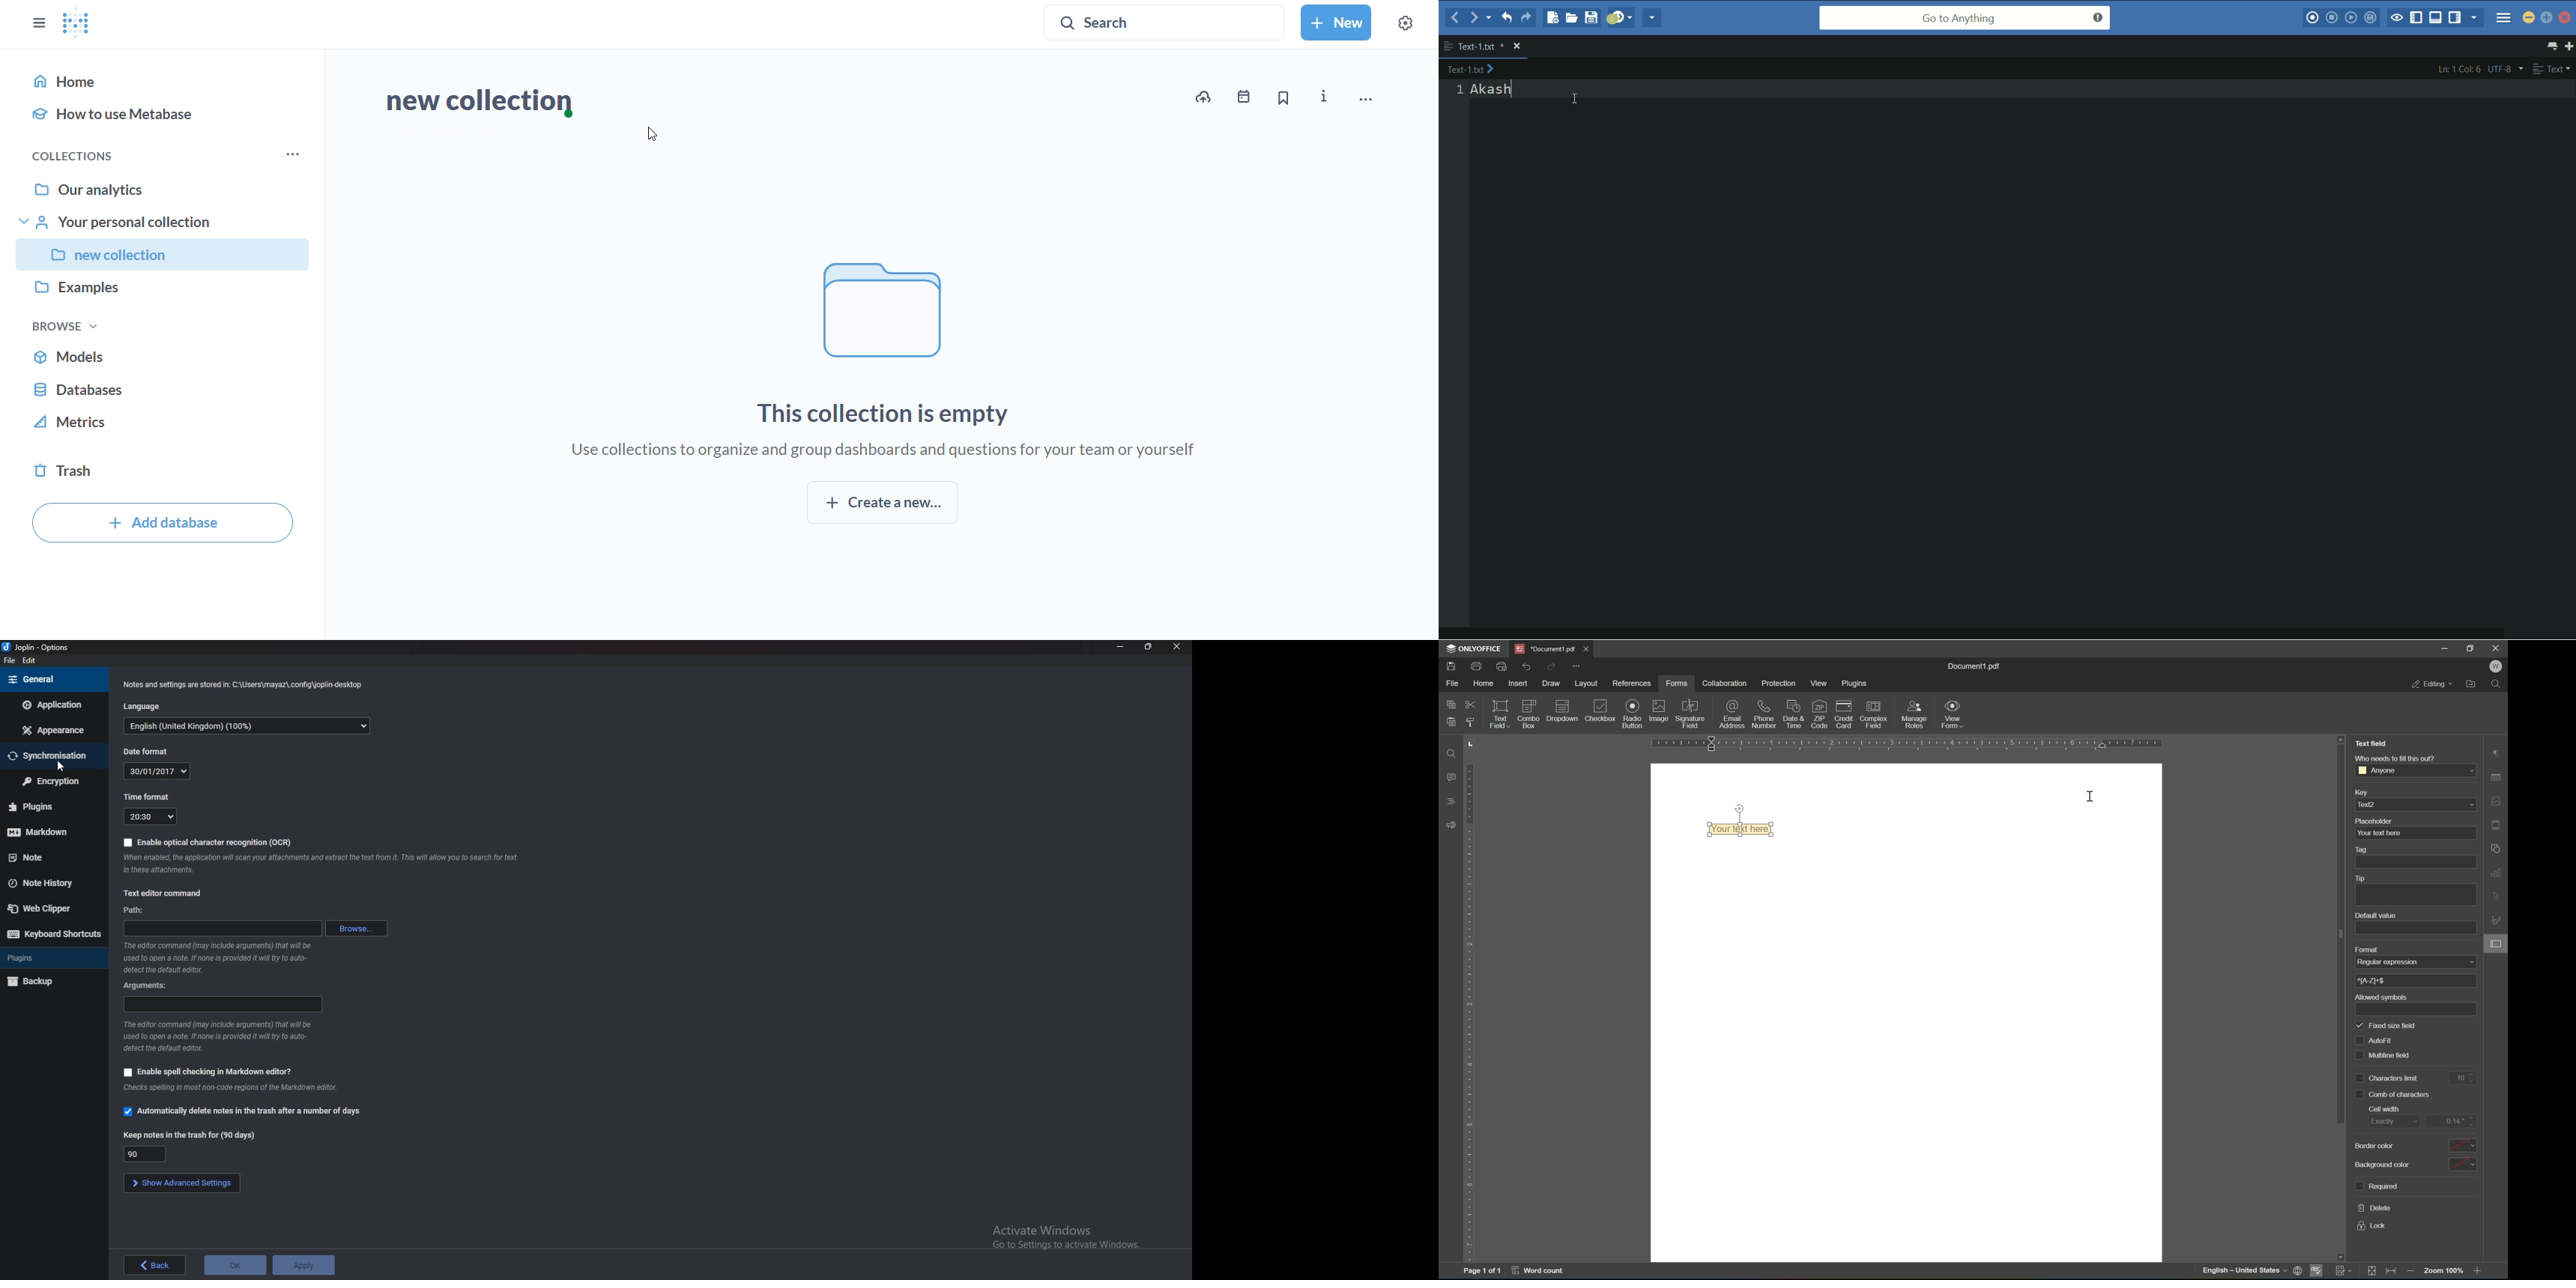 The image size is (2576, 1288). What do you see at coordinates (2431, 684) in the screenshot?
I see `editing` at bounding box center [2431, 684].